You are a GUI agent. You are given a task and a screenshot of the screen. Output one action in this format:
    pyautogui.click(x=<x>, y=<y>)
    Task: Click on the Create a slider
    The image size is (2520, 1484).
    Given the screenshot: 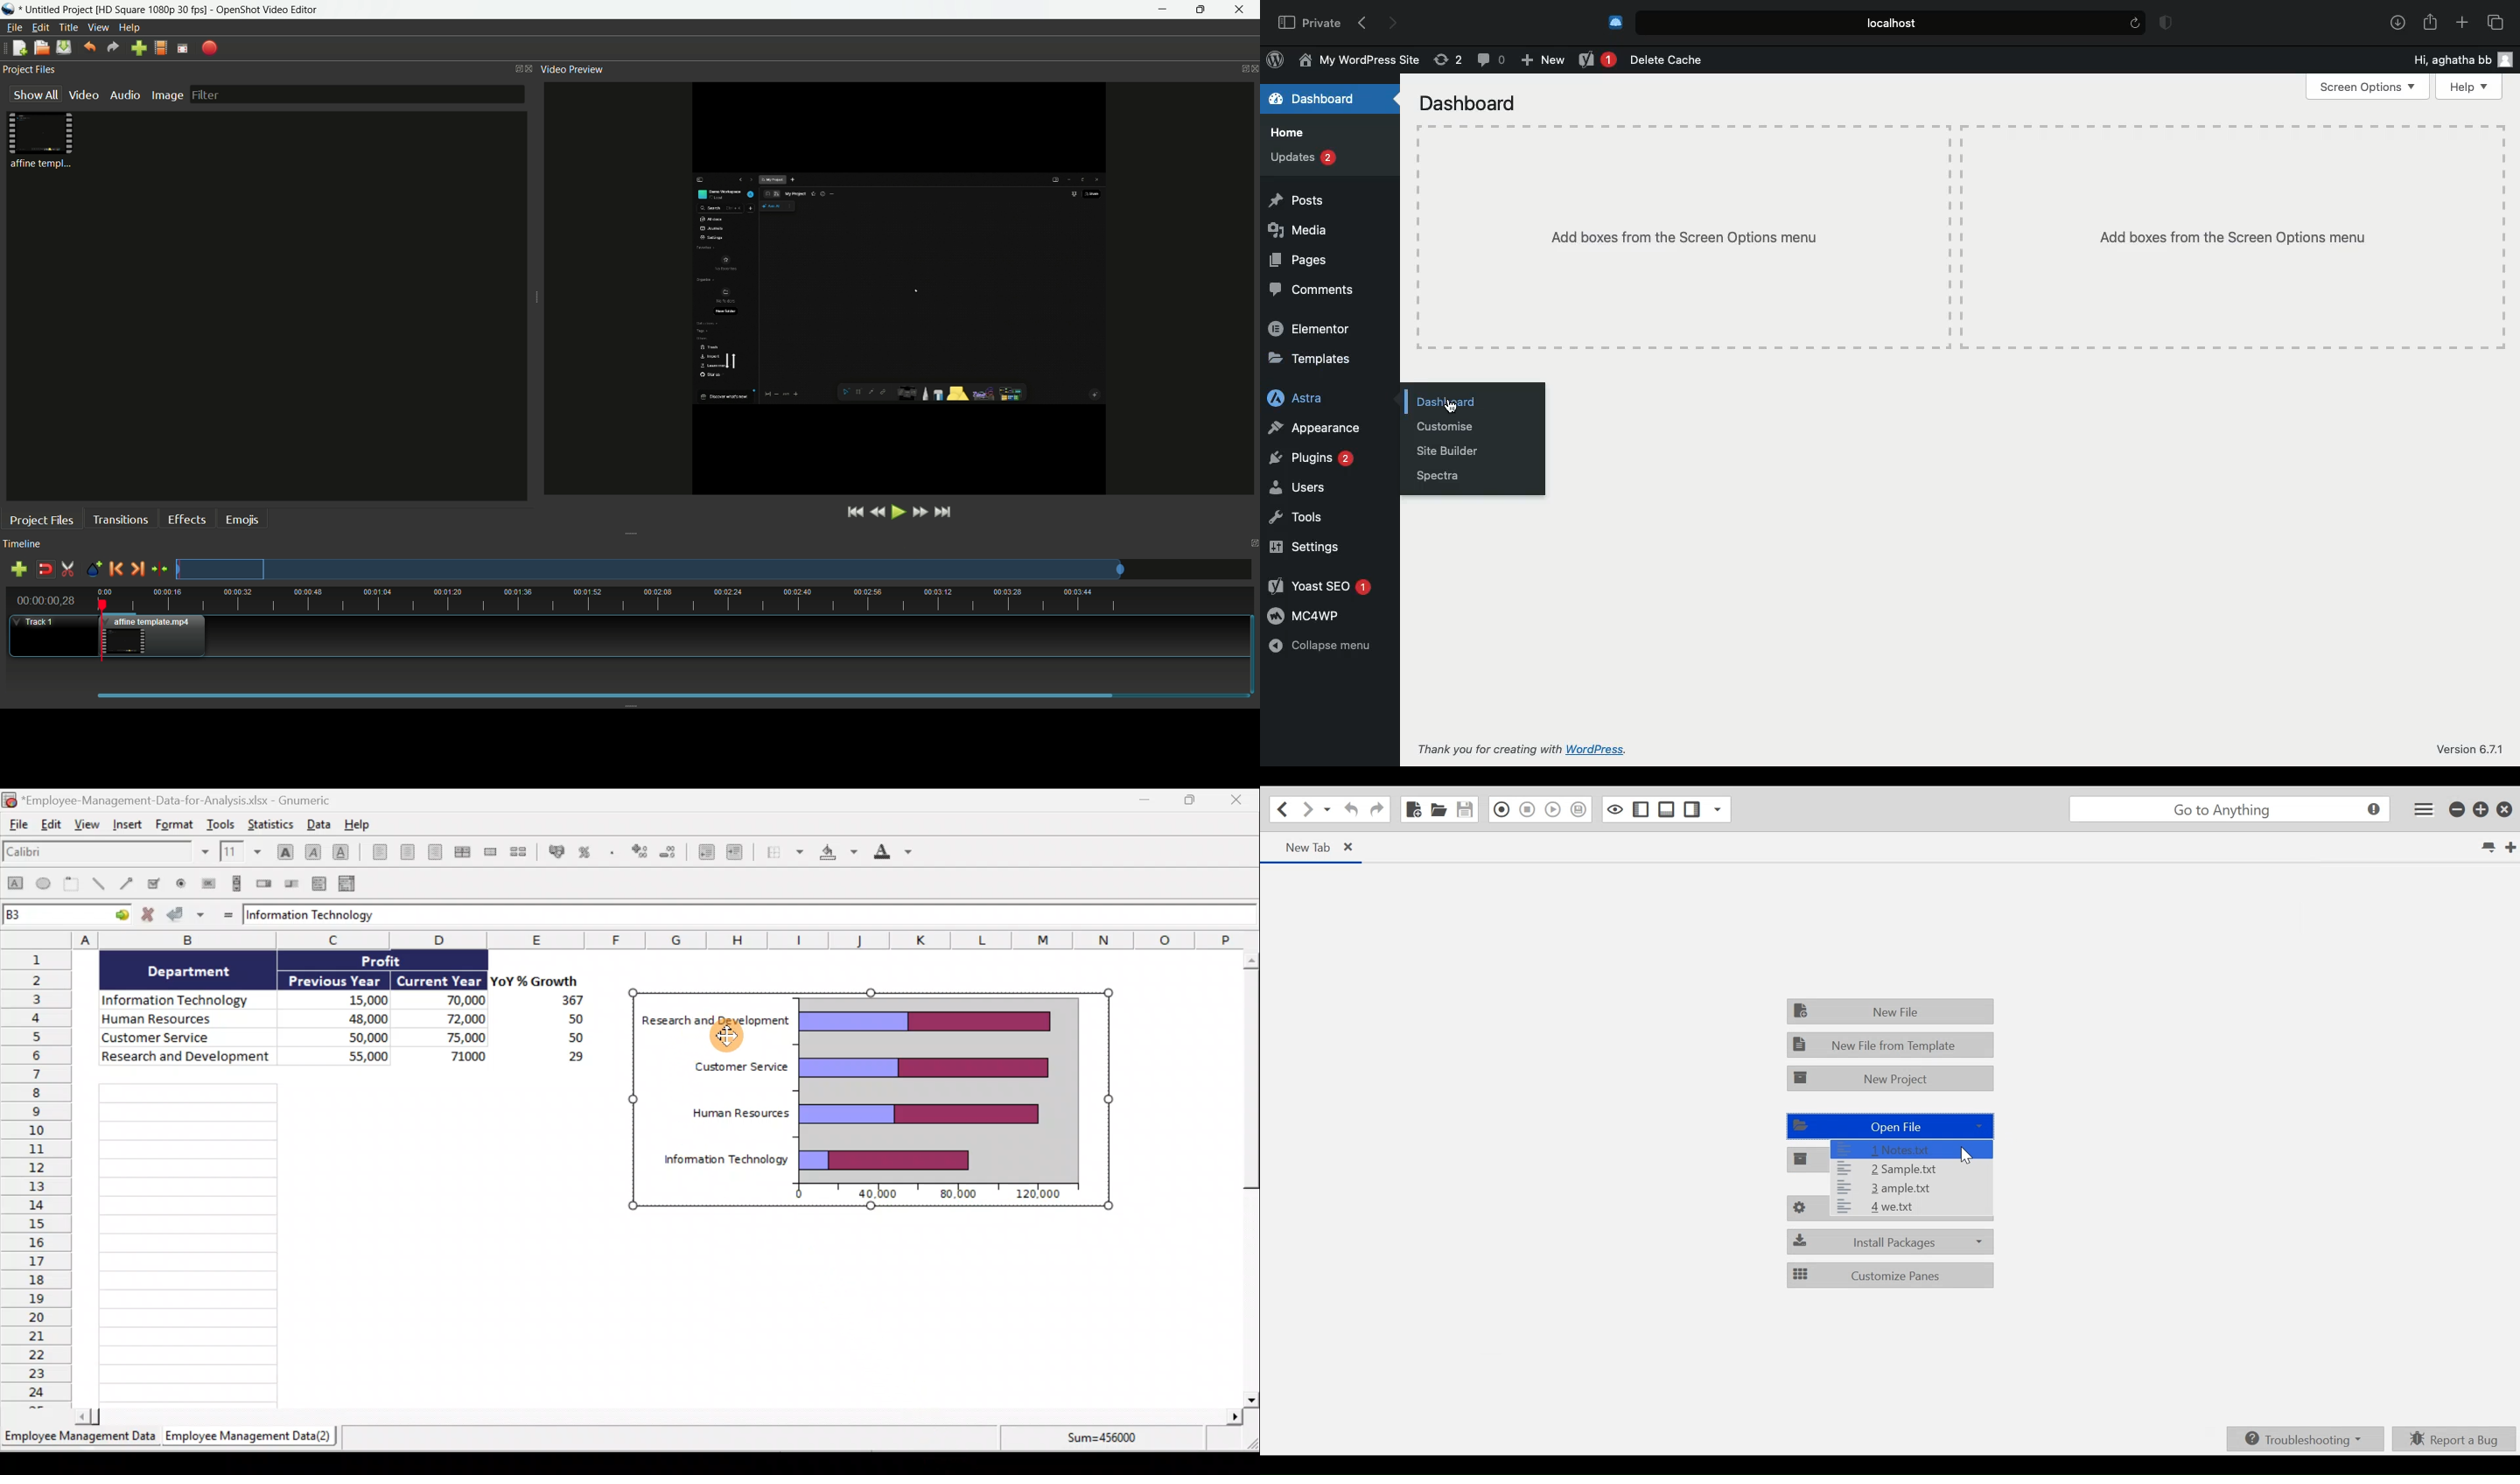 What is the action you would take?
    pyautogui.click(x=289, y=884)
    